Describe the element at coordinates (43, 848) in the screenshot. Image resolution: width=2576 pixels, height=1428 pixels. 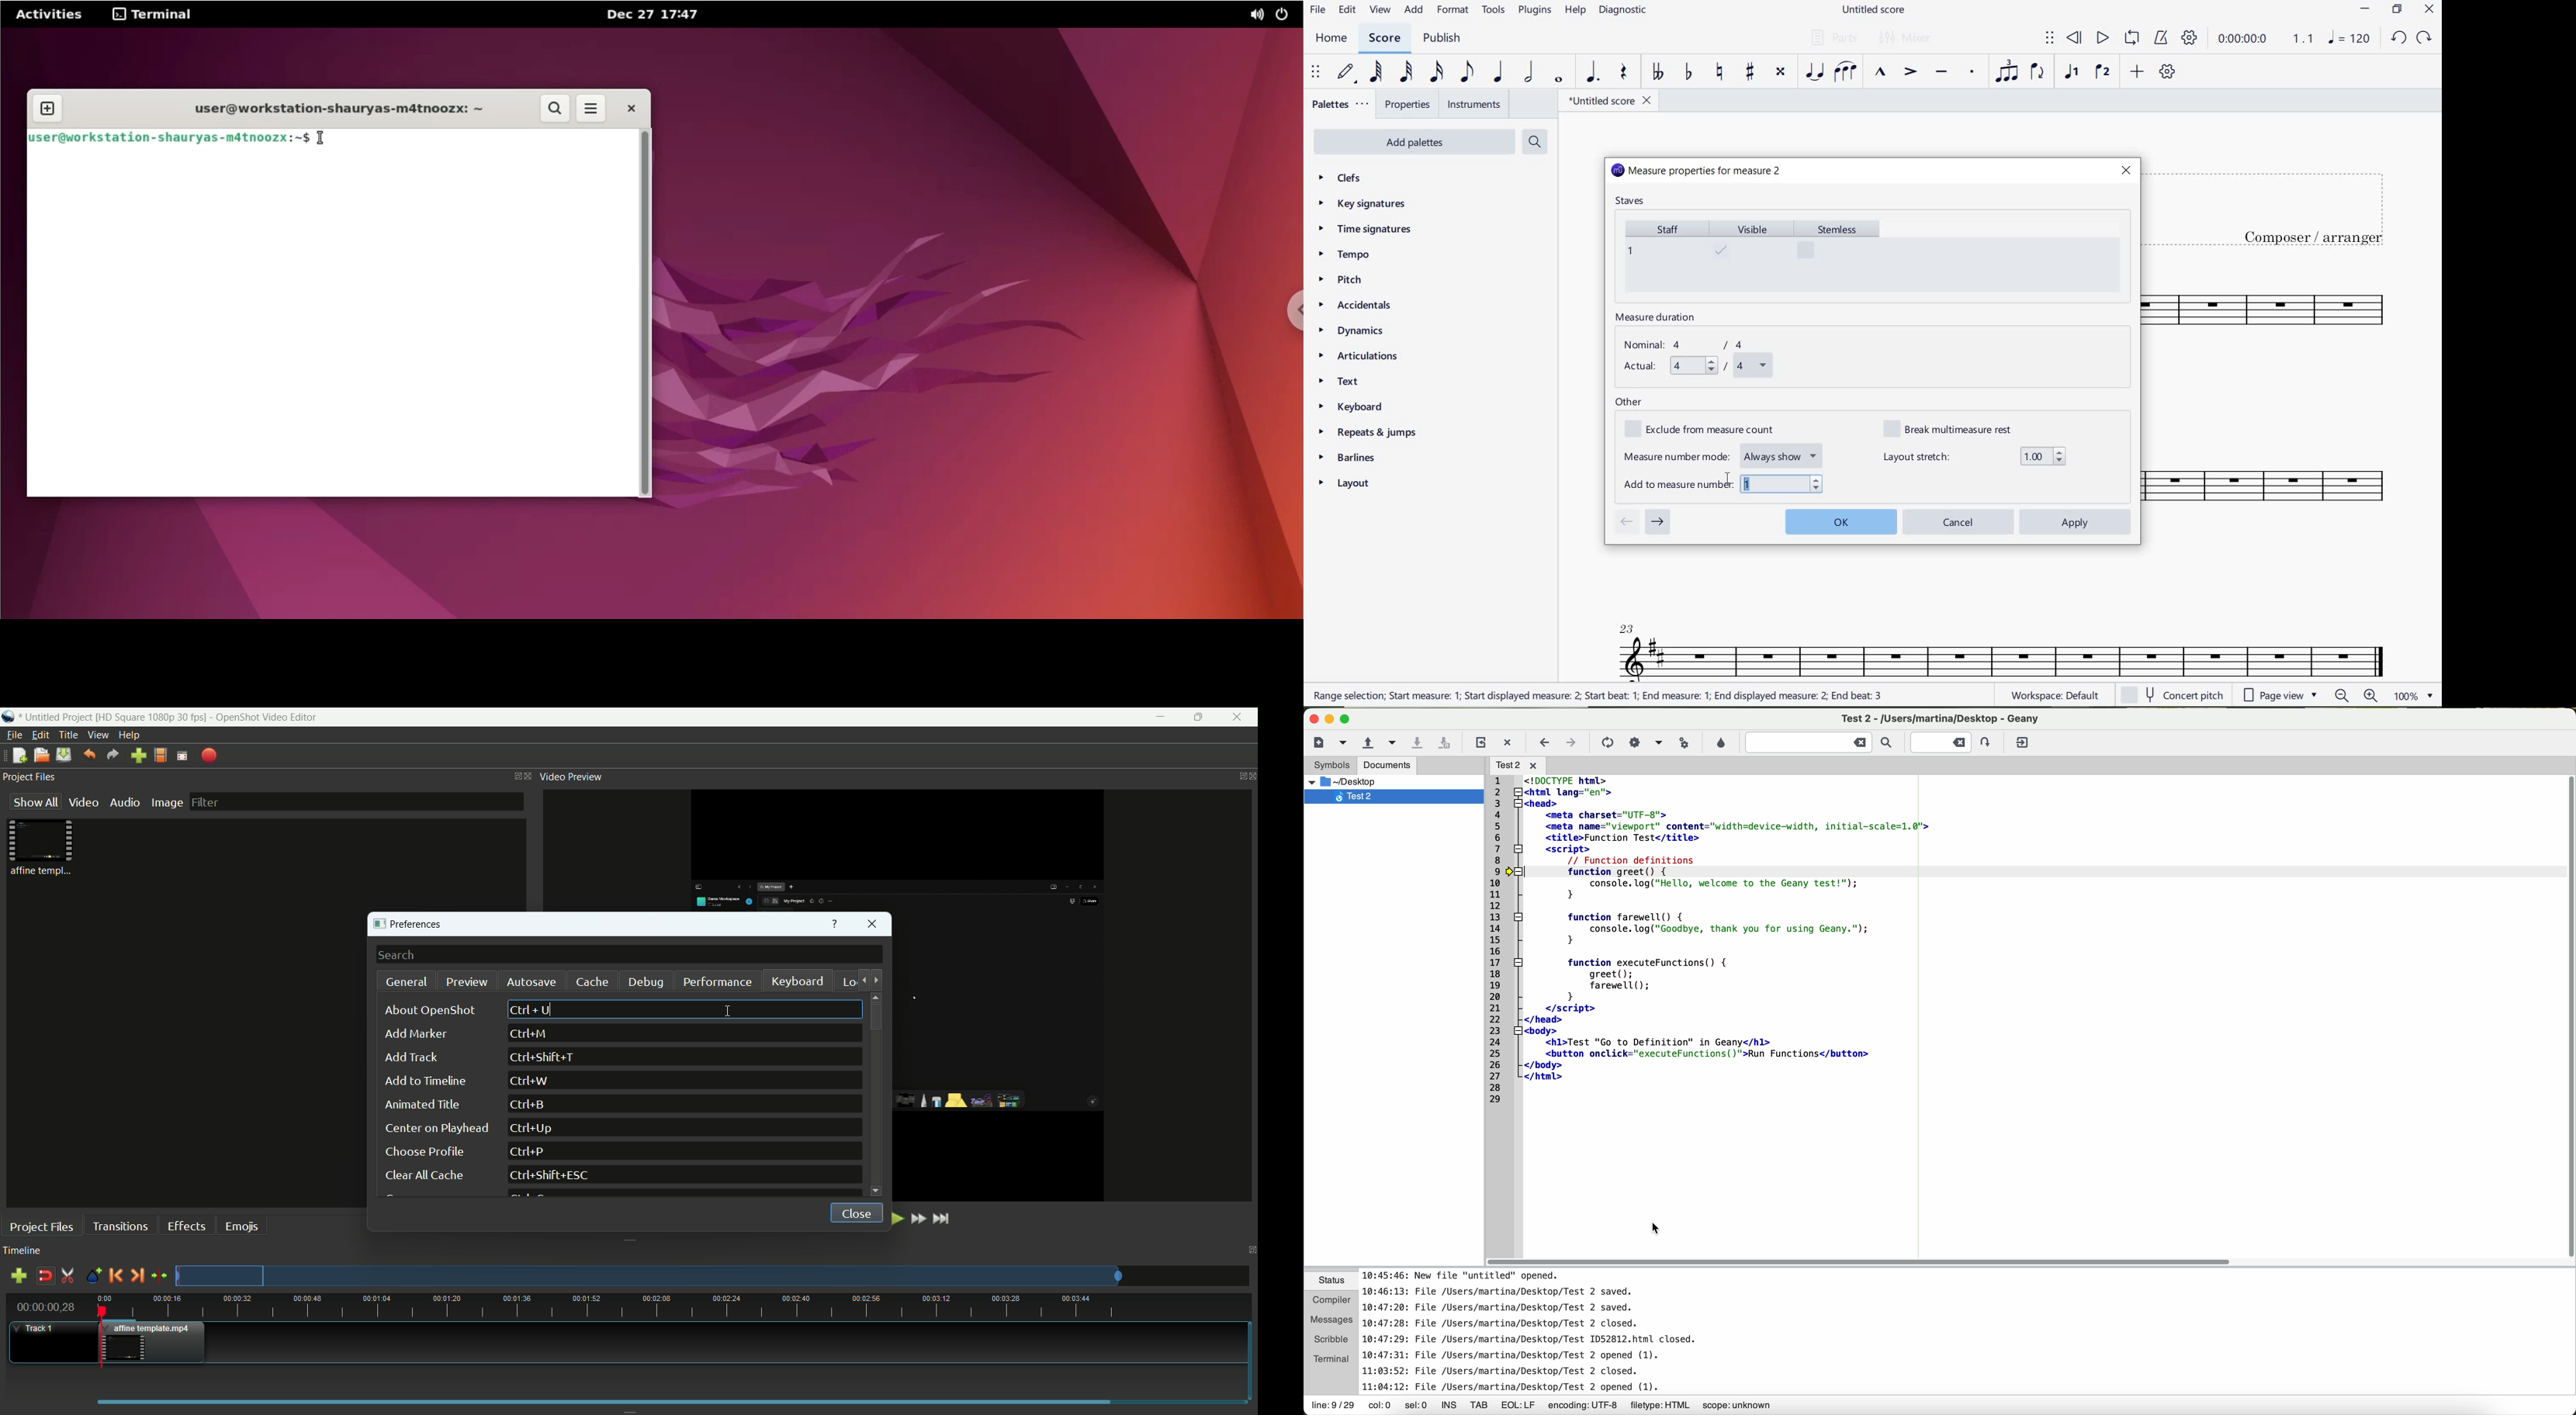
I see `project file` at that location.